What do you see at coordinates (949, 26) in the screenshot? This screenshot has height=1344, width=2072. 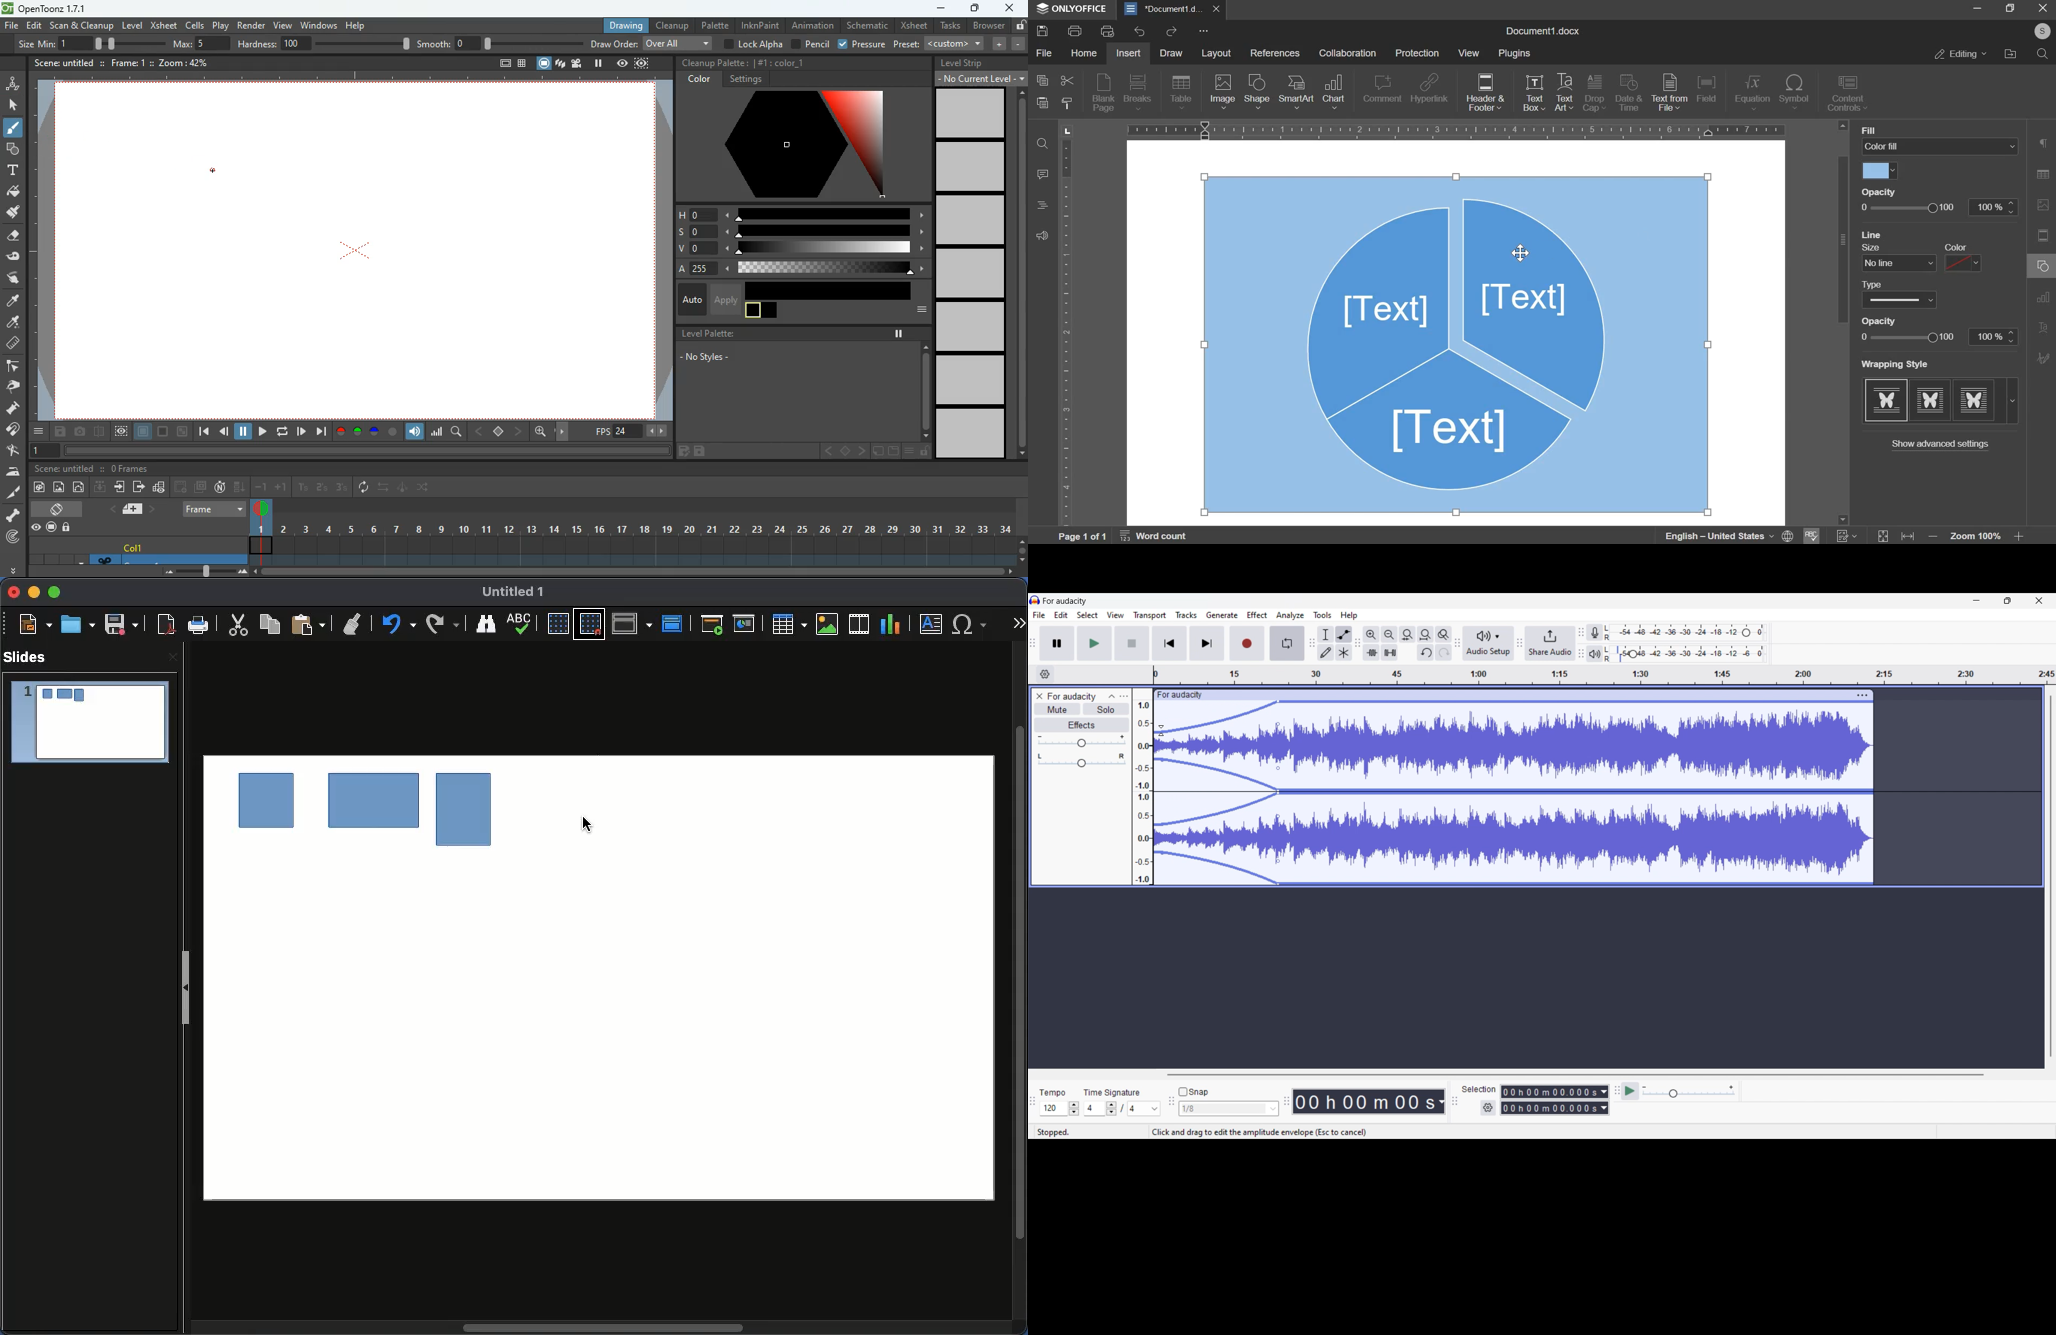 I see `tasks` at bounding box center [949, 26].